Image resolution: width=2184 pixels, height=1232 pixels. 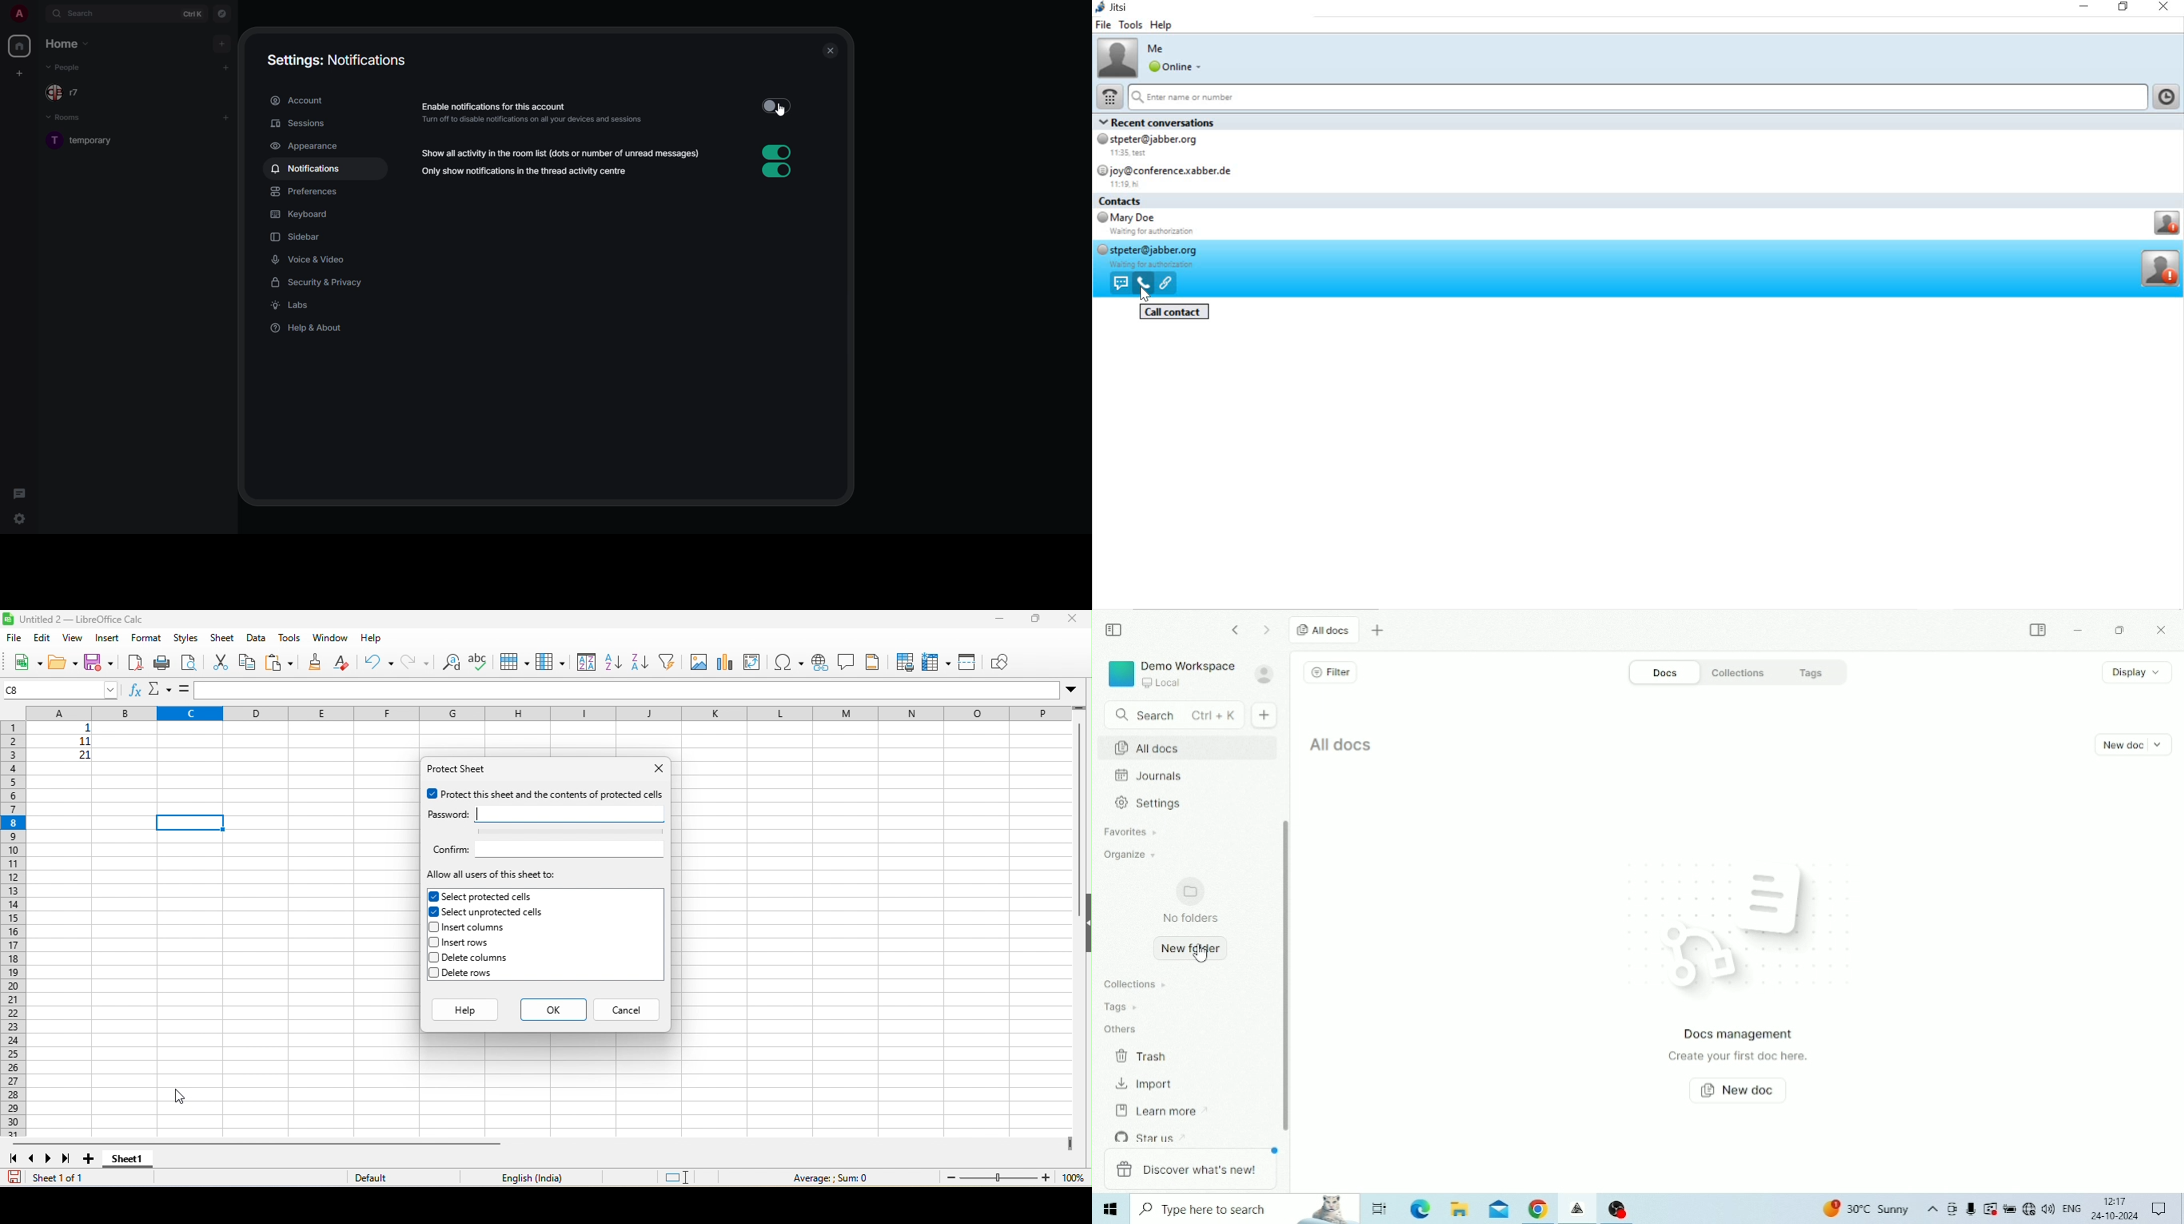 What do you see at coordinates (1344, 743) in the screenshot?
I see `All docs` at bounding box center [1344, 743].